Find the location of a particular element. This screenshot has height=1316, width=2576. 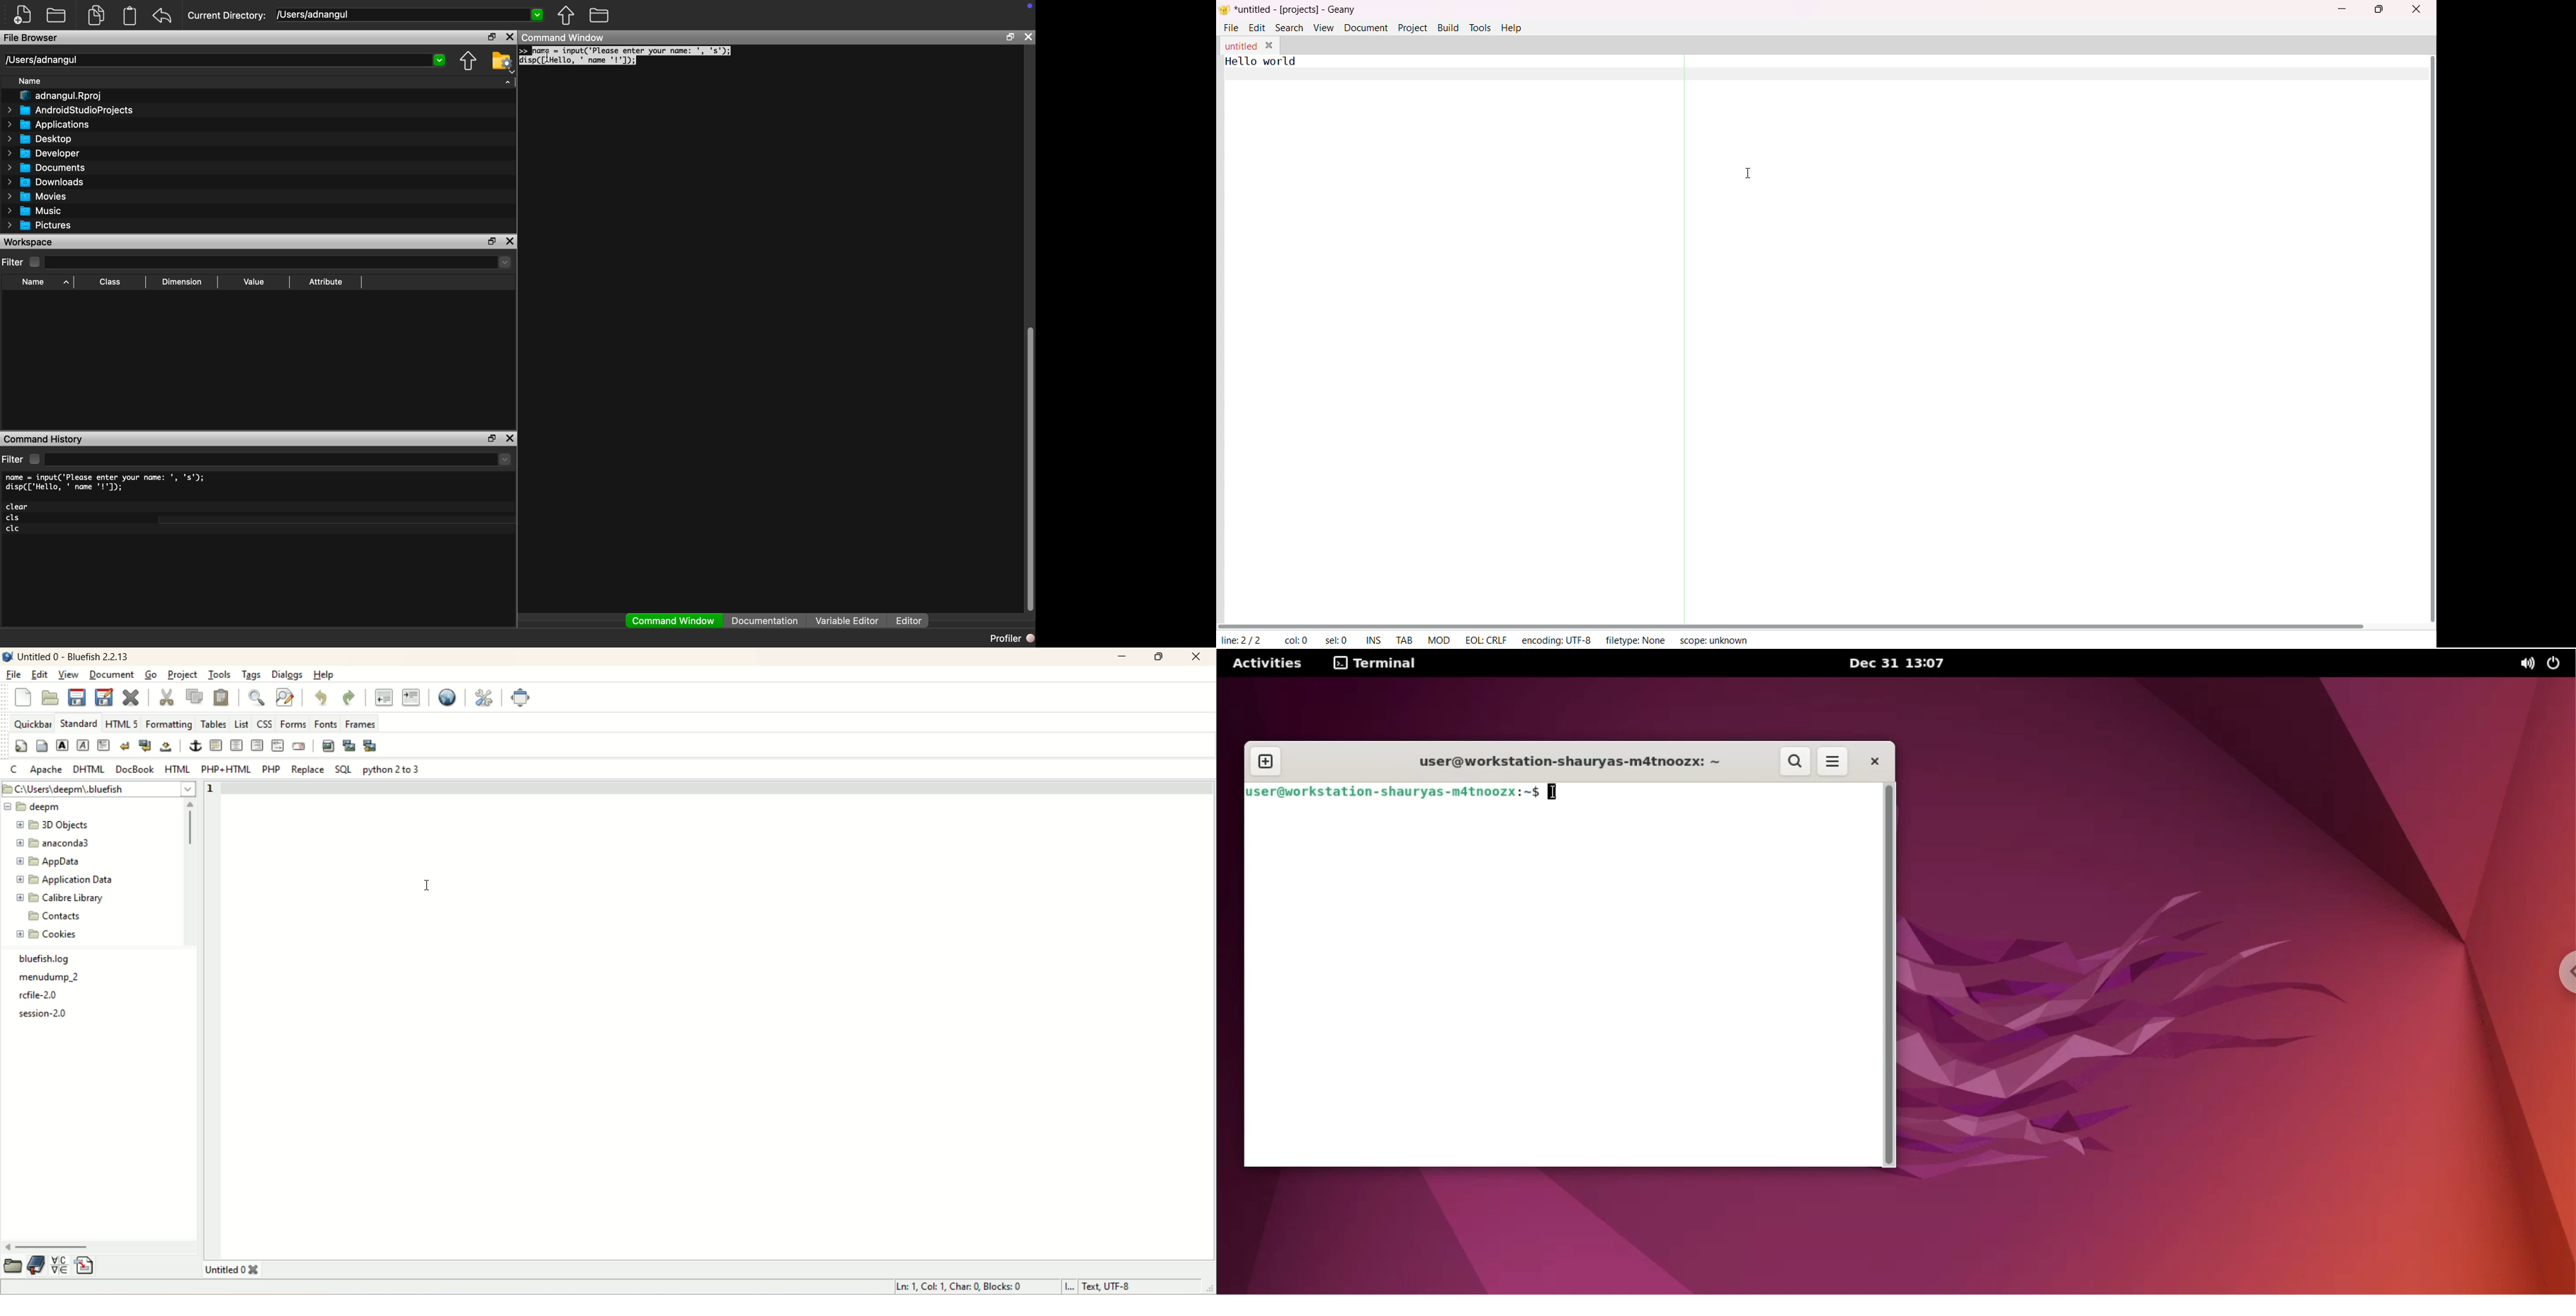

Activities is located at coordinates (1269, 663).